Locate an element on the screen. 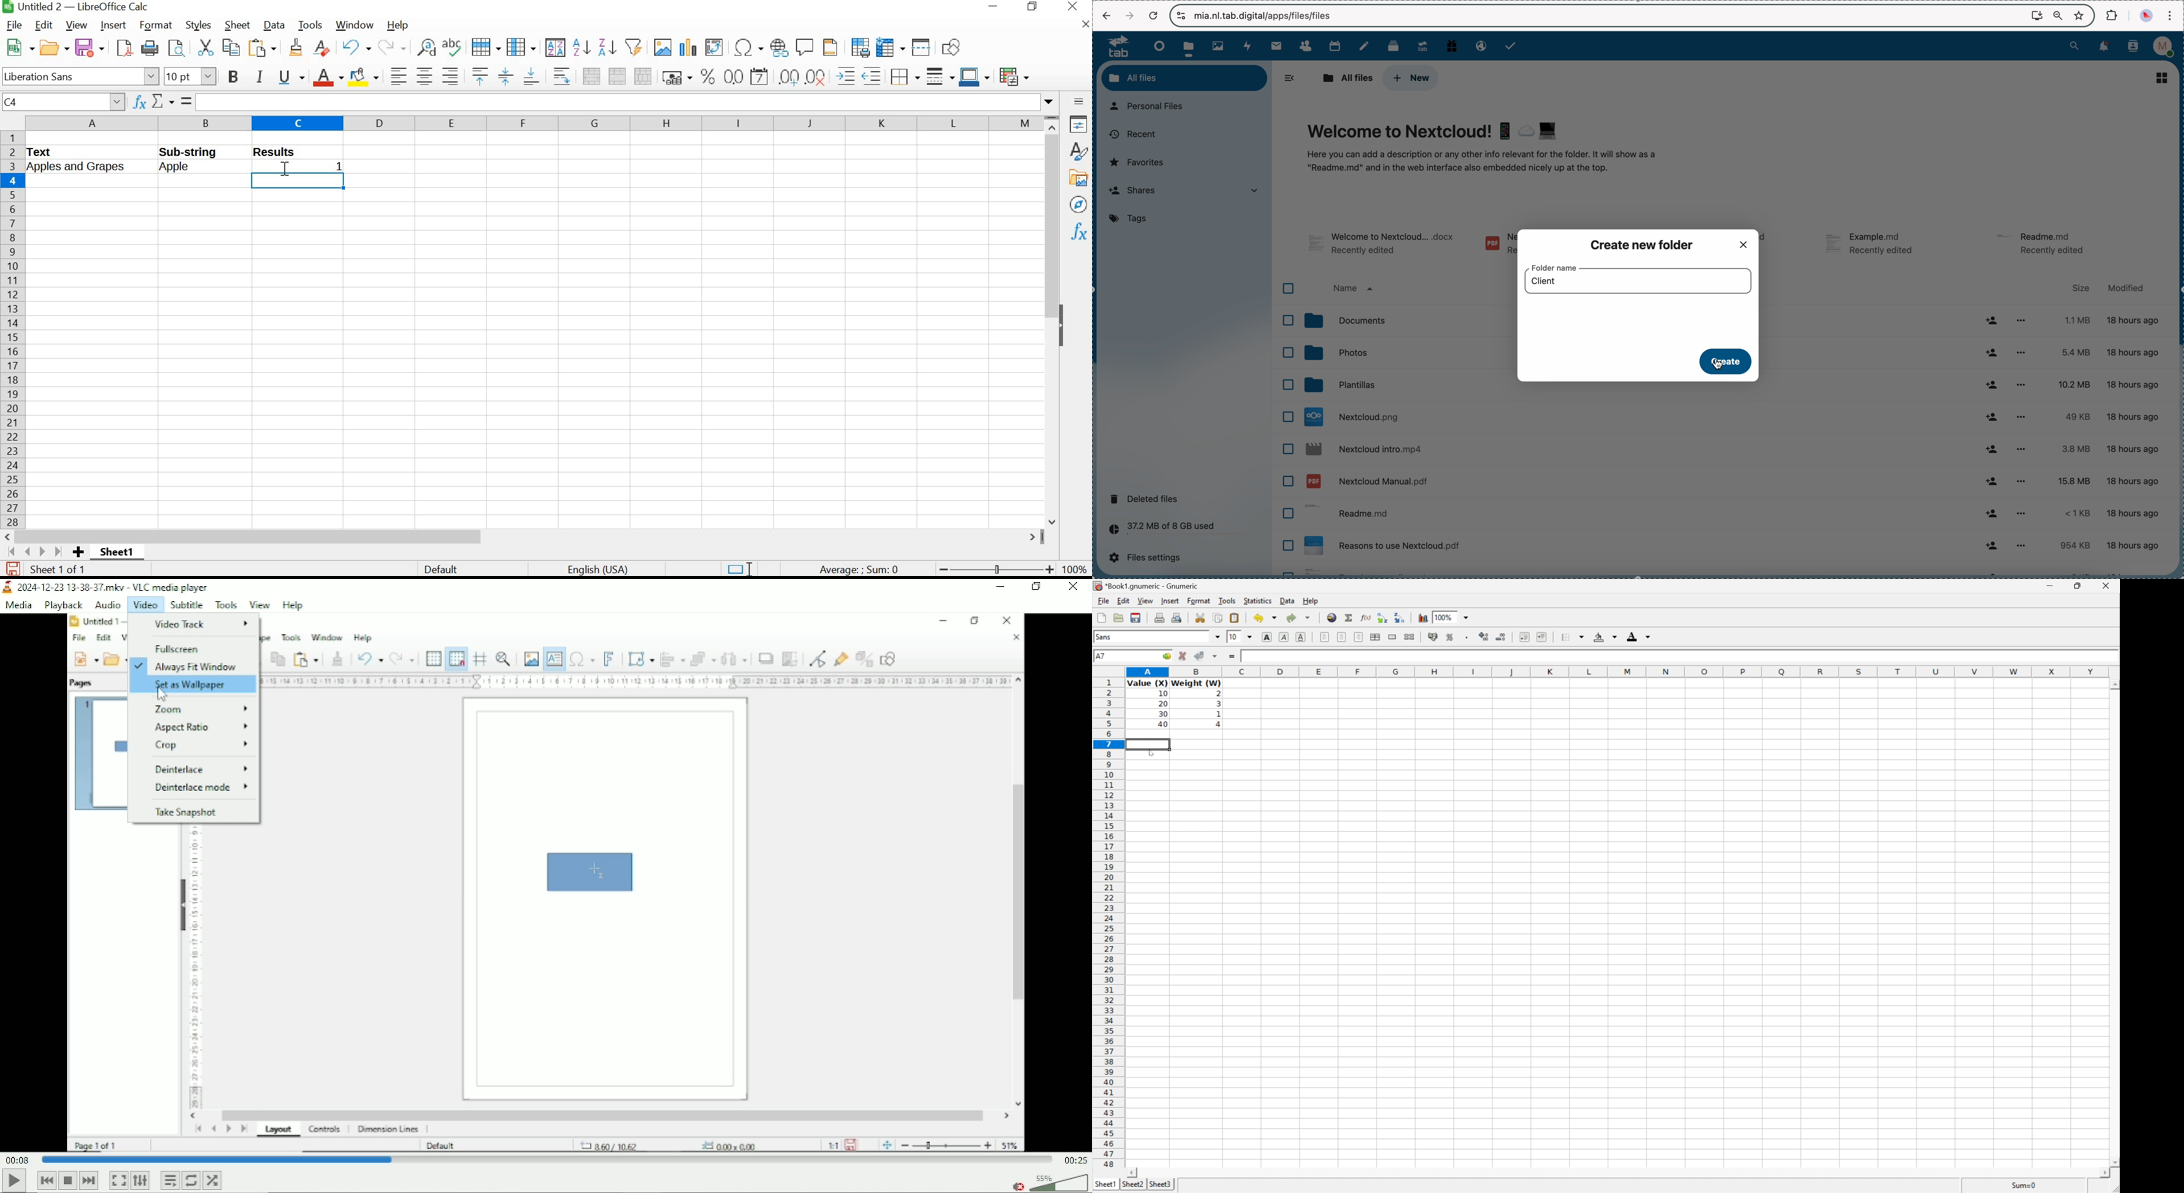  underline is located at coordinates (290, 77).